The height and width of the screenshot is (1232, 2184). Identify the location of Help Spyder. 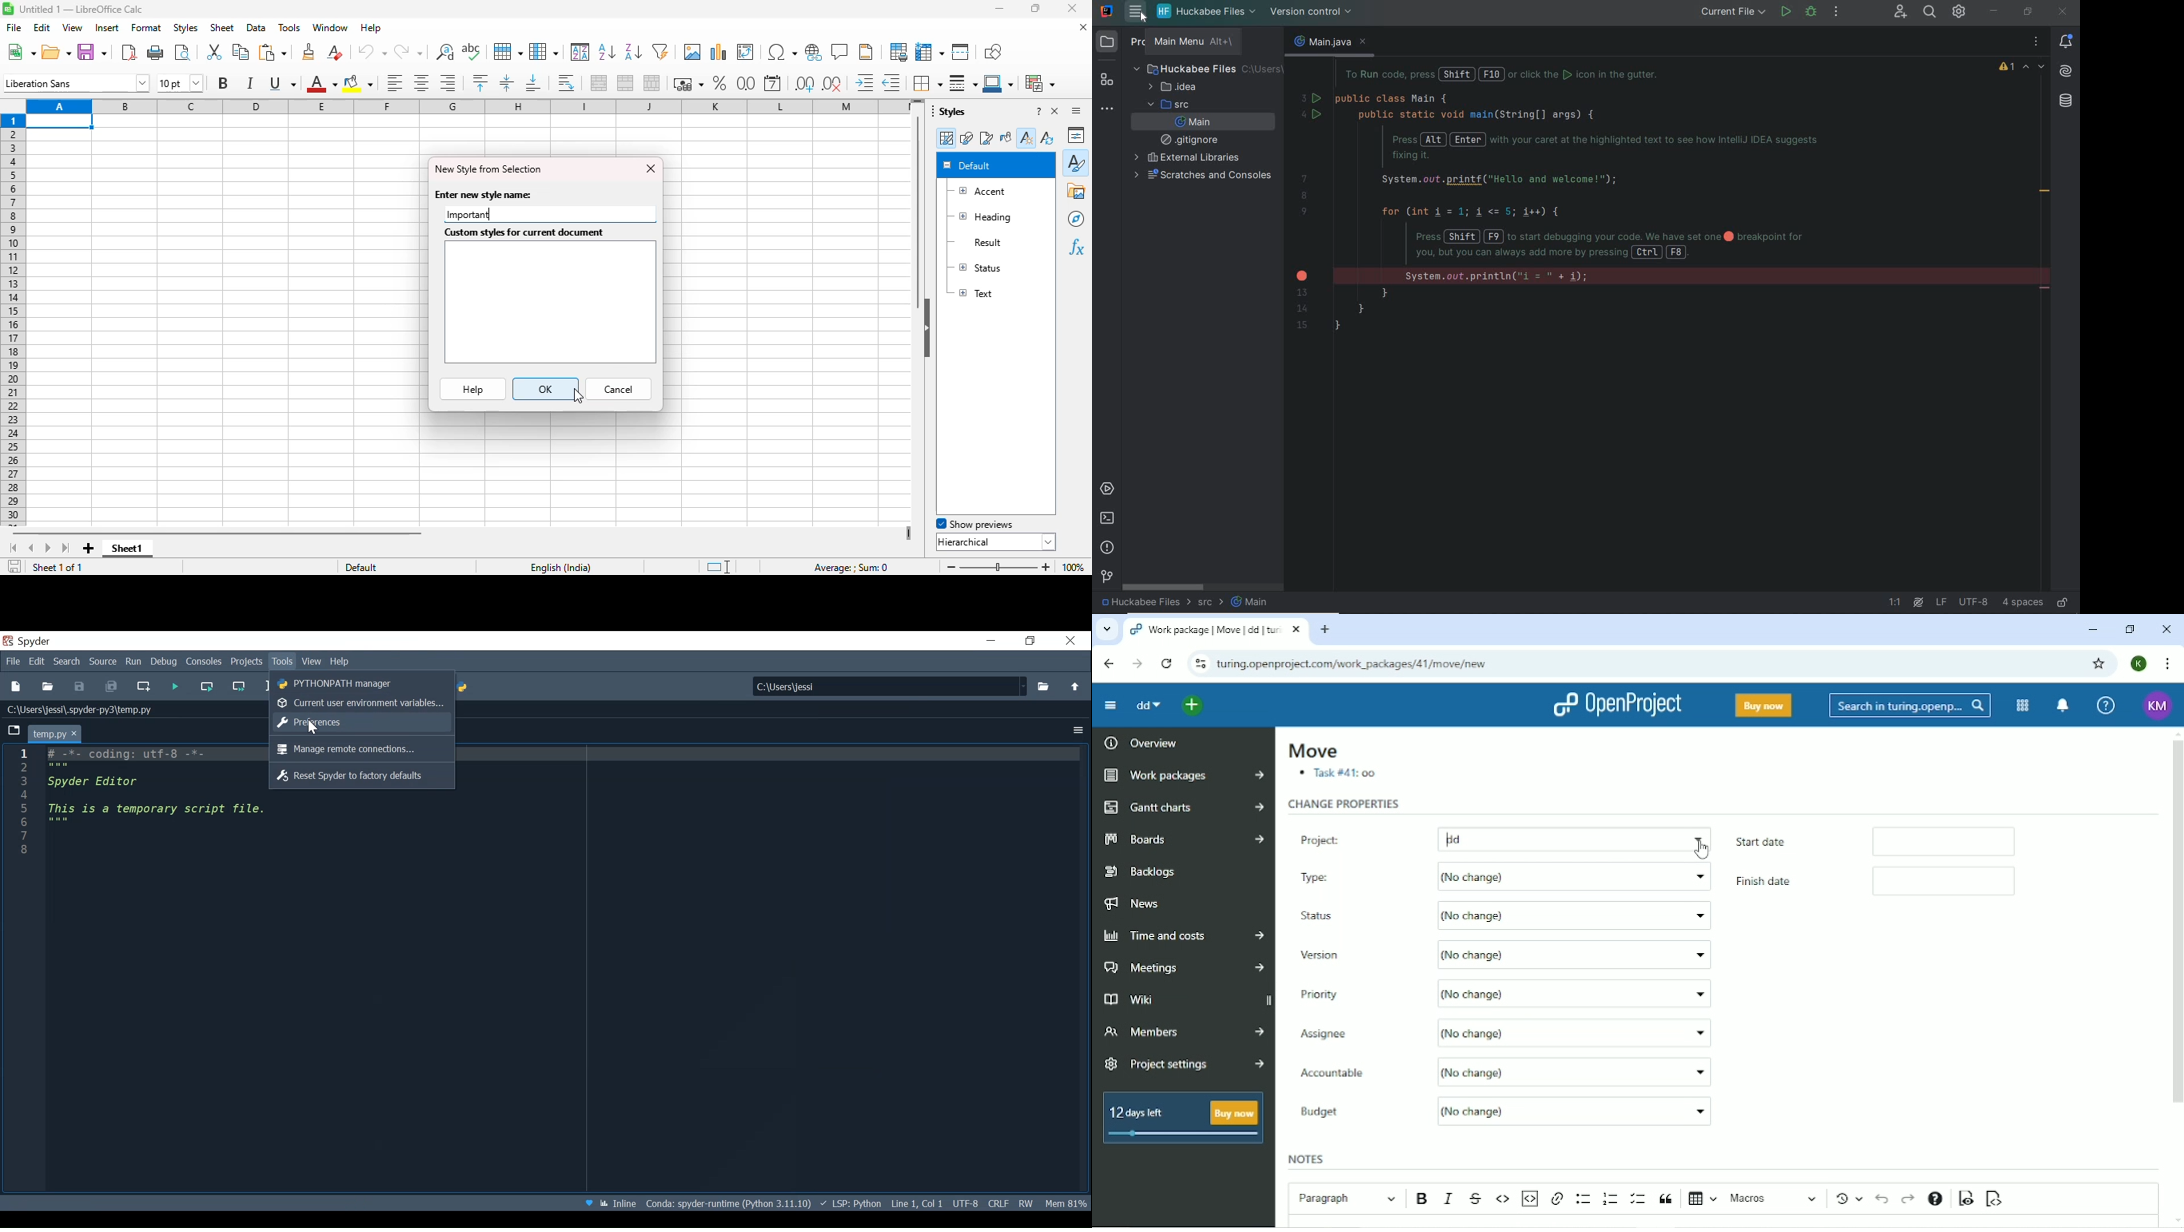
(589, 1204).